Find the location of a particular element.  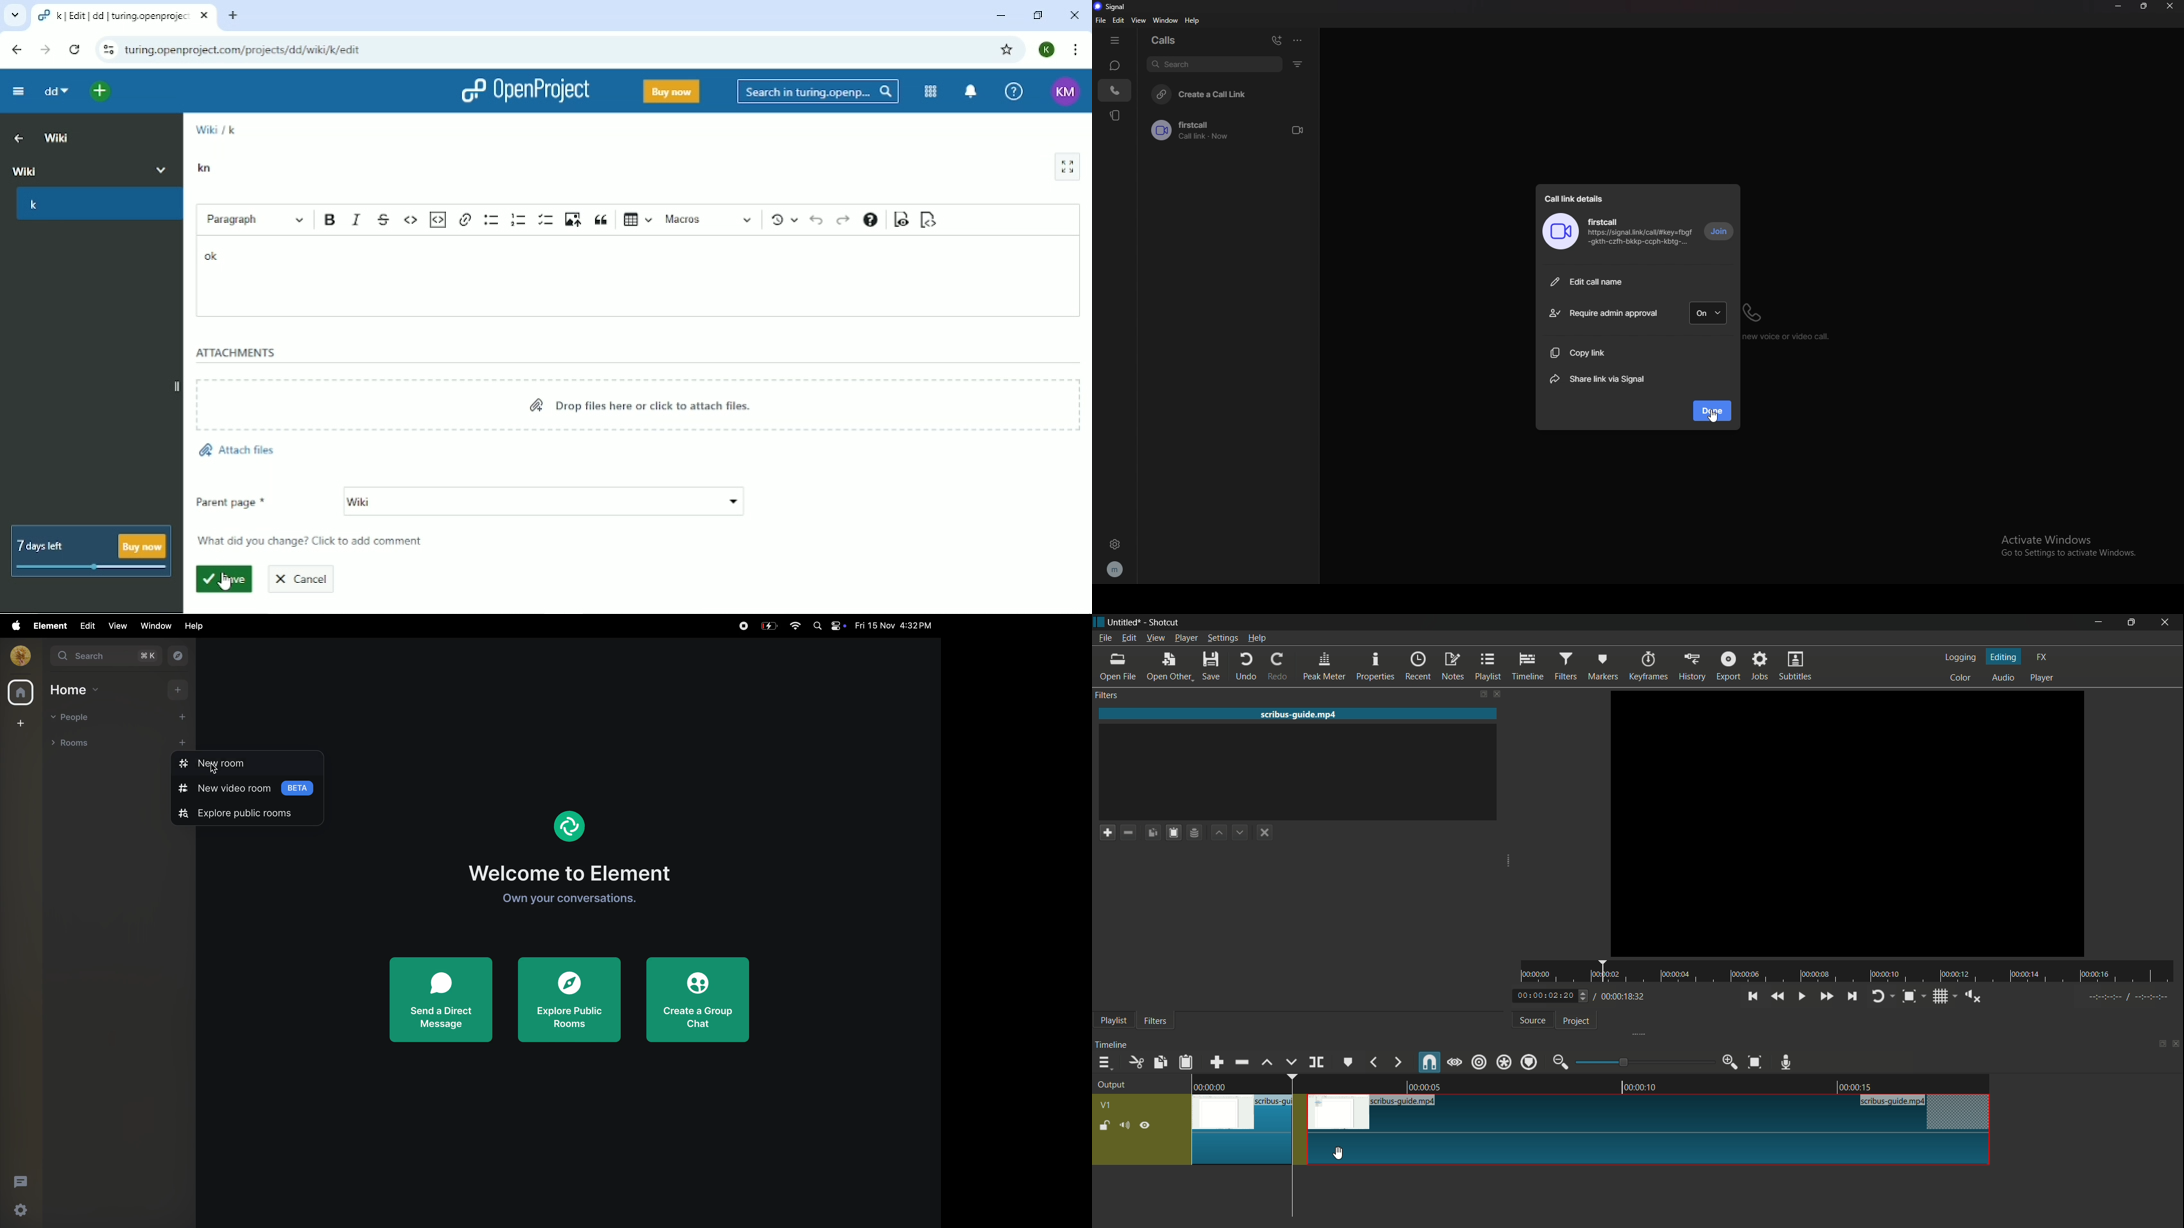

project is located at coordinates (1575, 1021).